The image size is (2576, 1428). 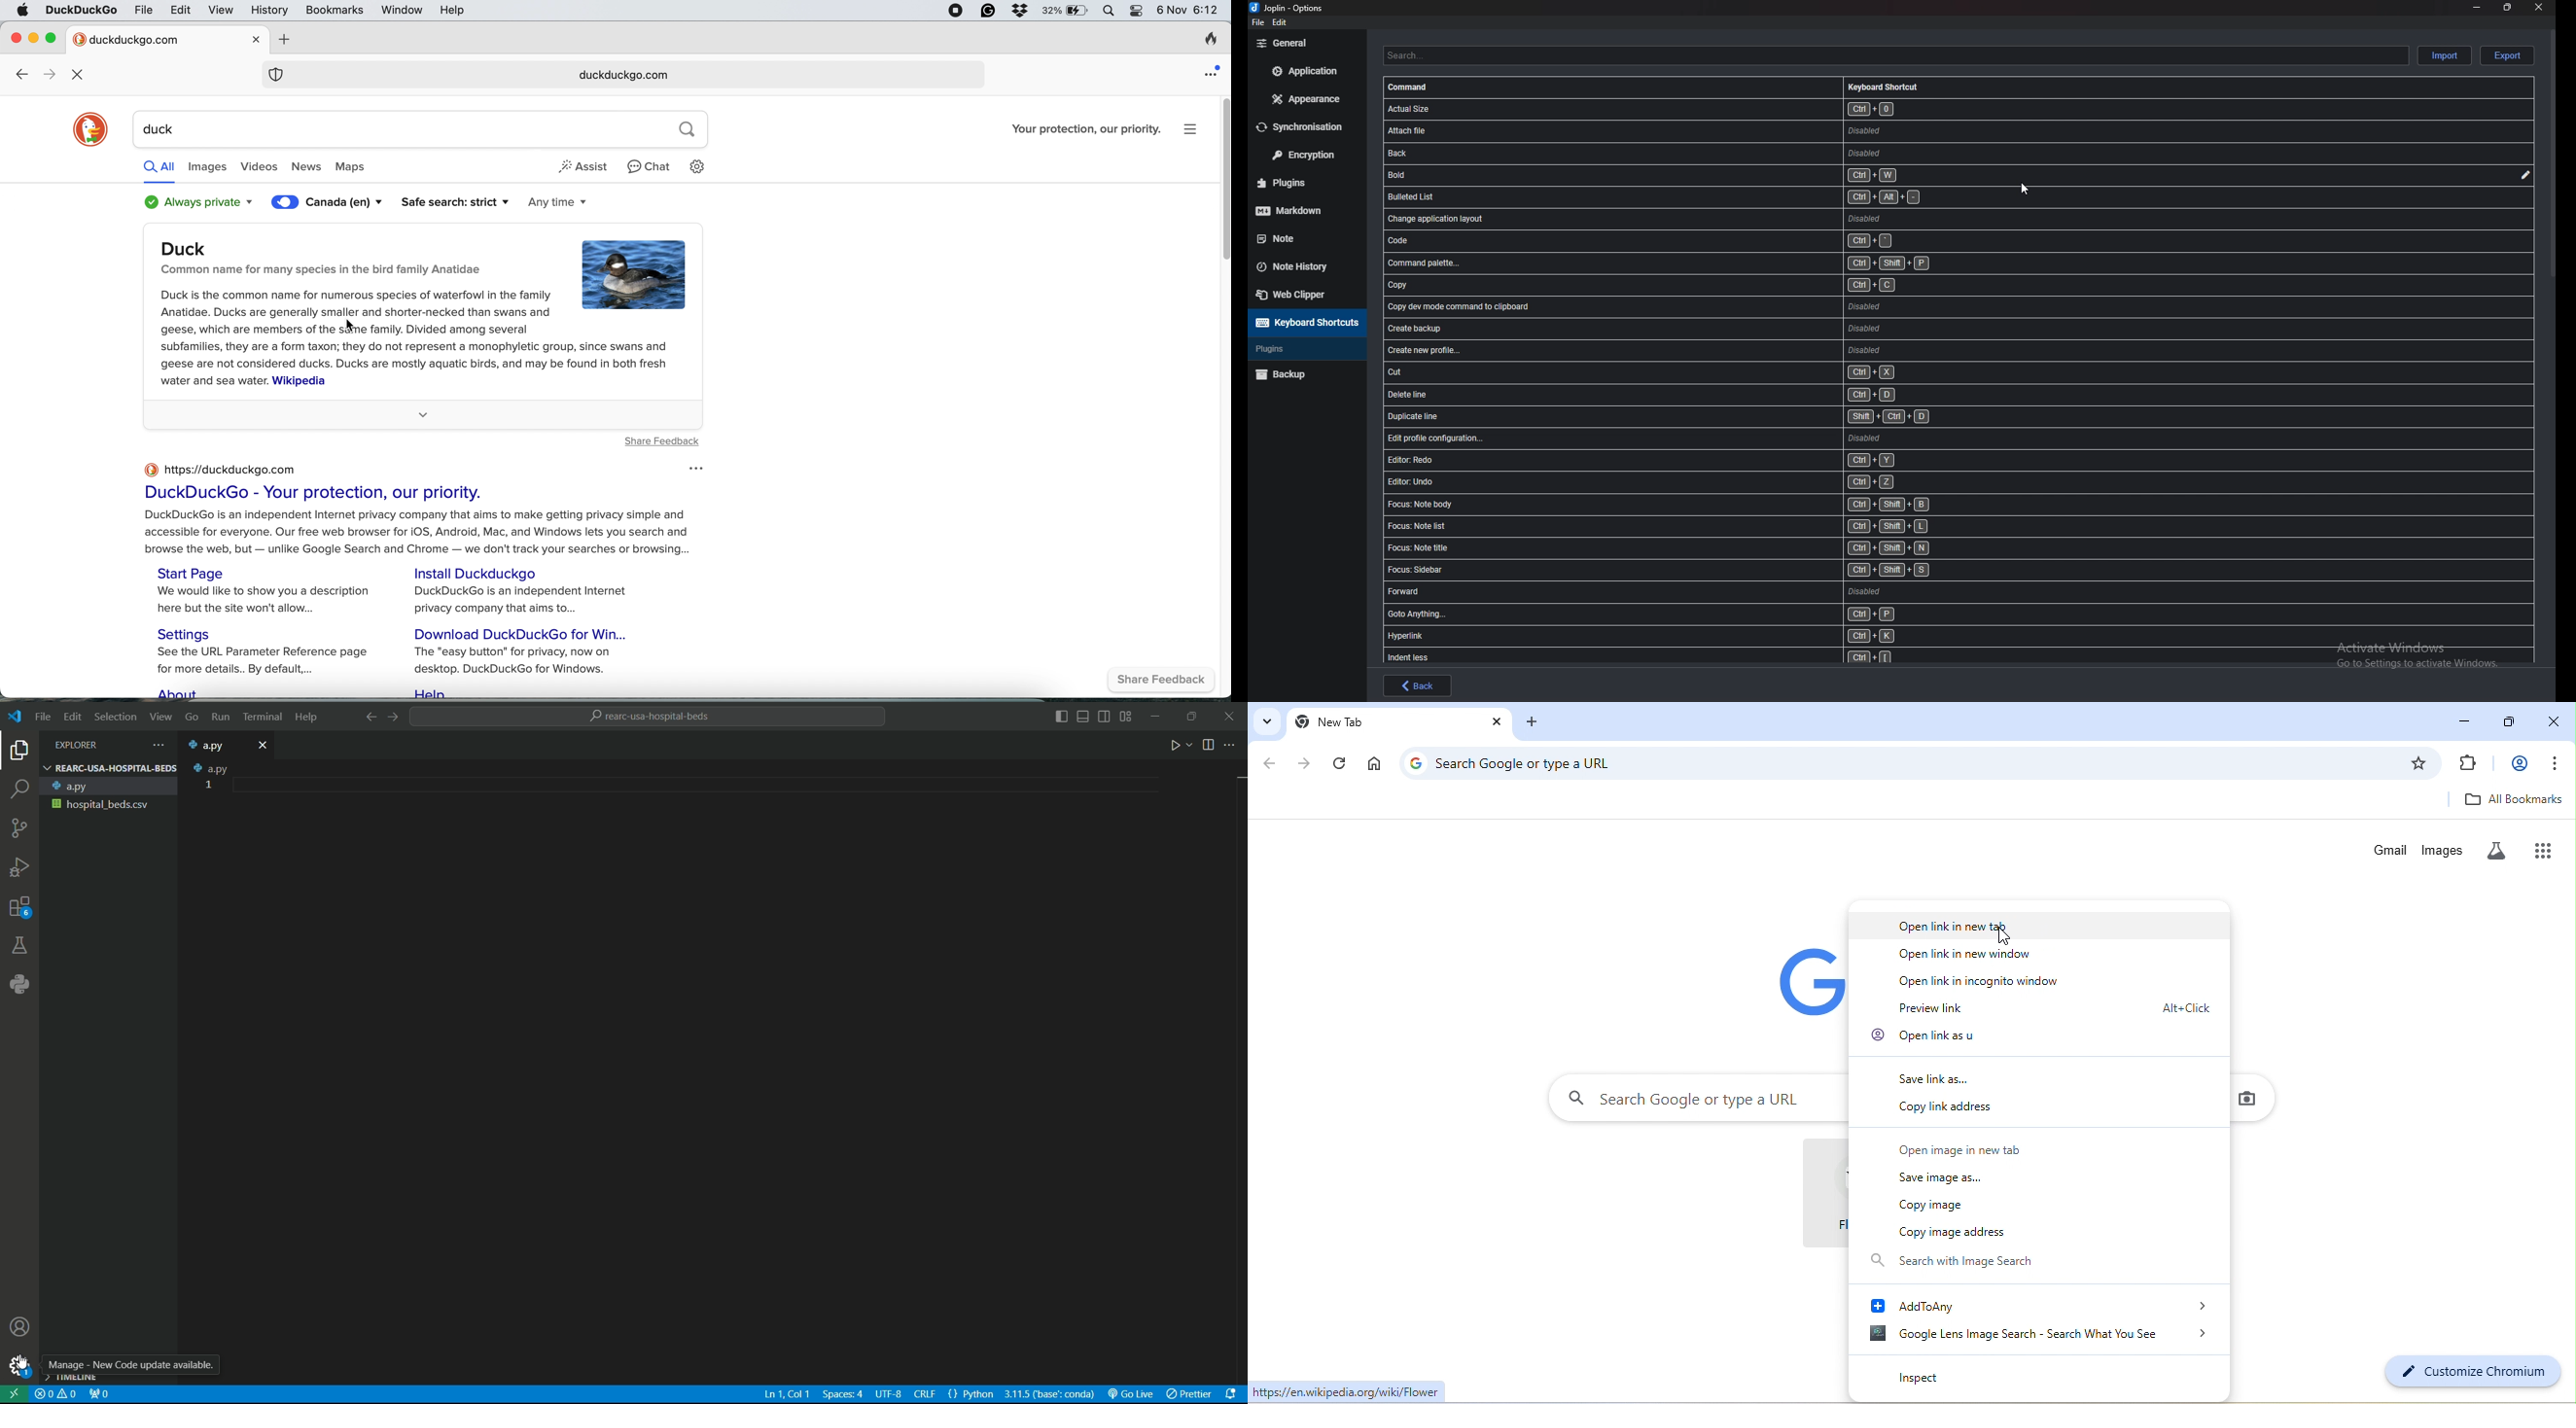 What do you see at coordinates (2509, 56) in the screenshot?
I see `Export` at bounding box center [2509, 56].